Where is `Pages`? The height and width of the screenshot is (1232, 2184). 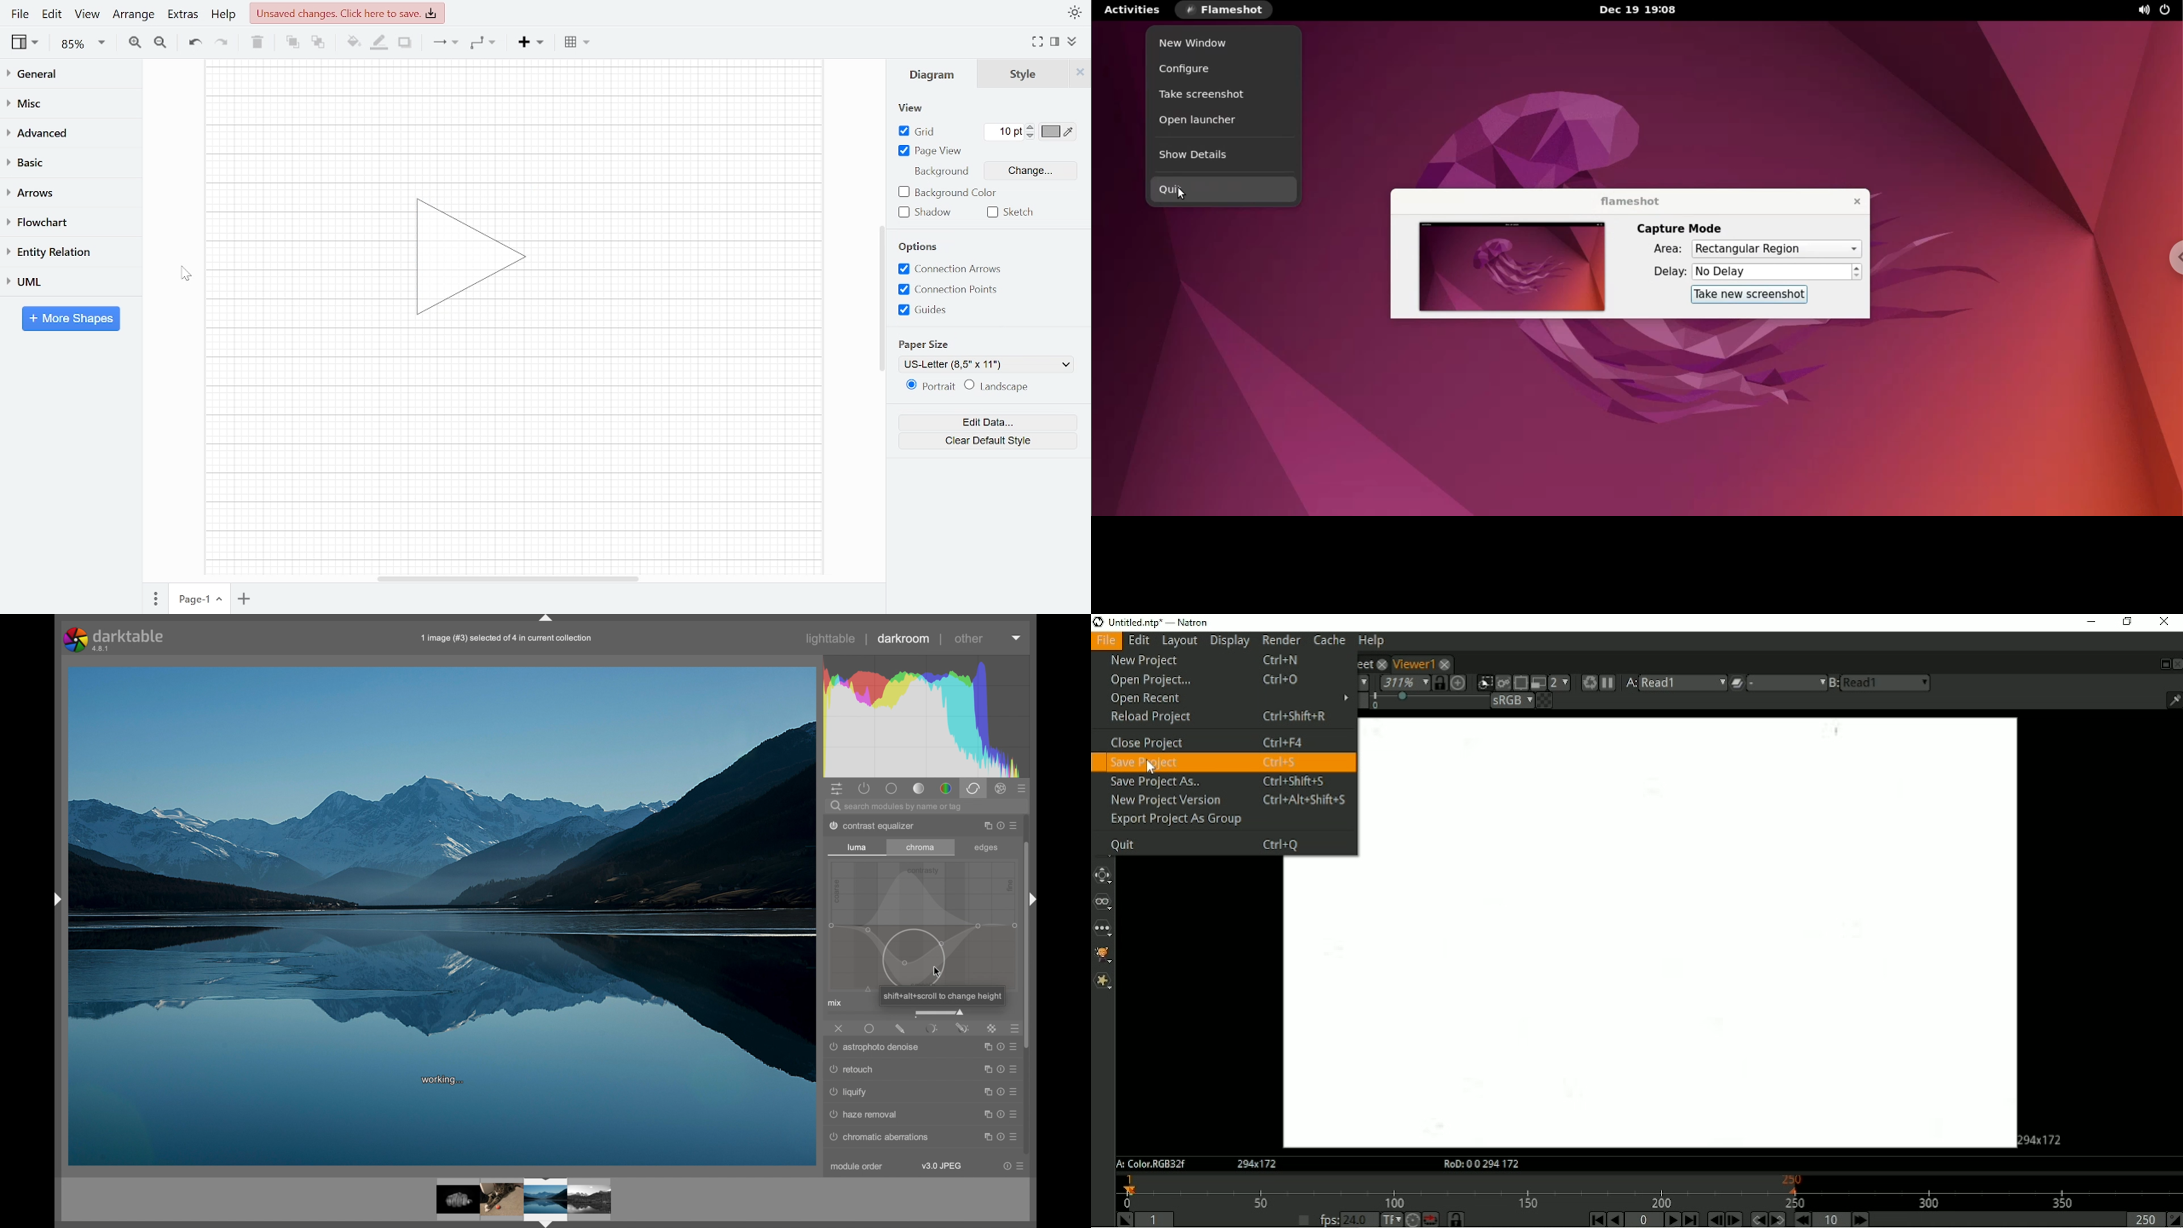
Pages is located at coordinates (154, 600).